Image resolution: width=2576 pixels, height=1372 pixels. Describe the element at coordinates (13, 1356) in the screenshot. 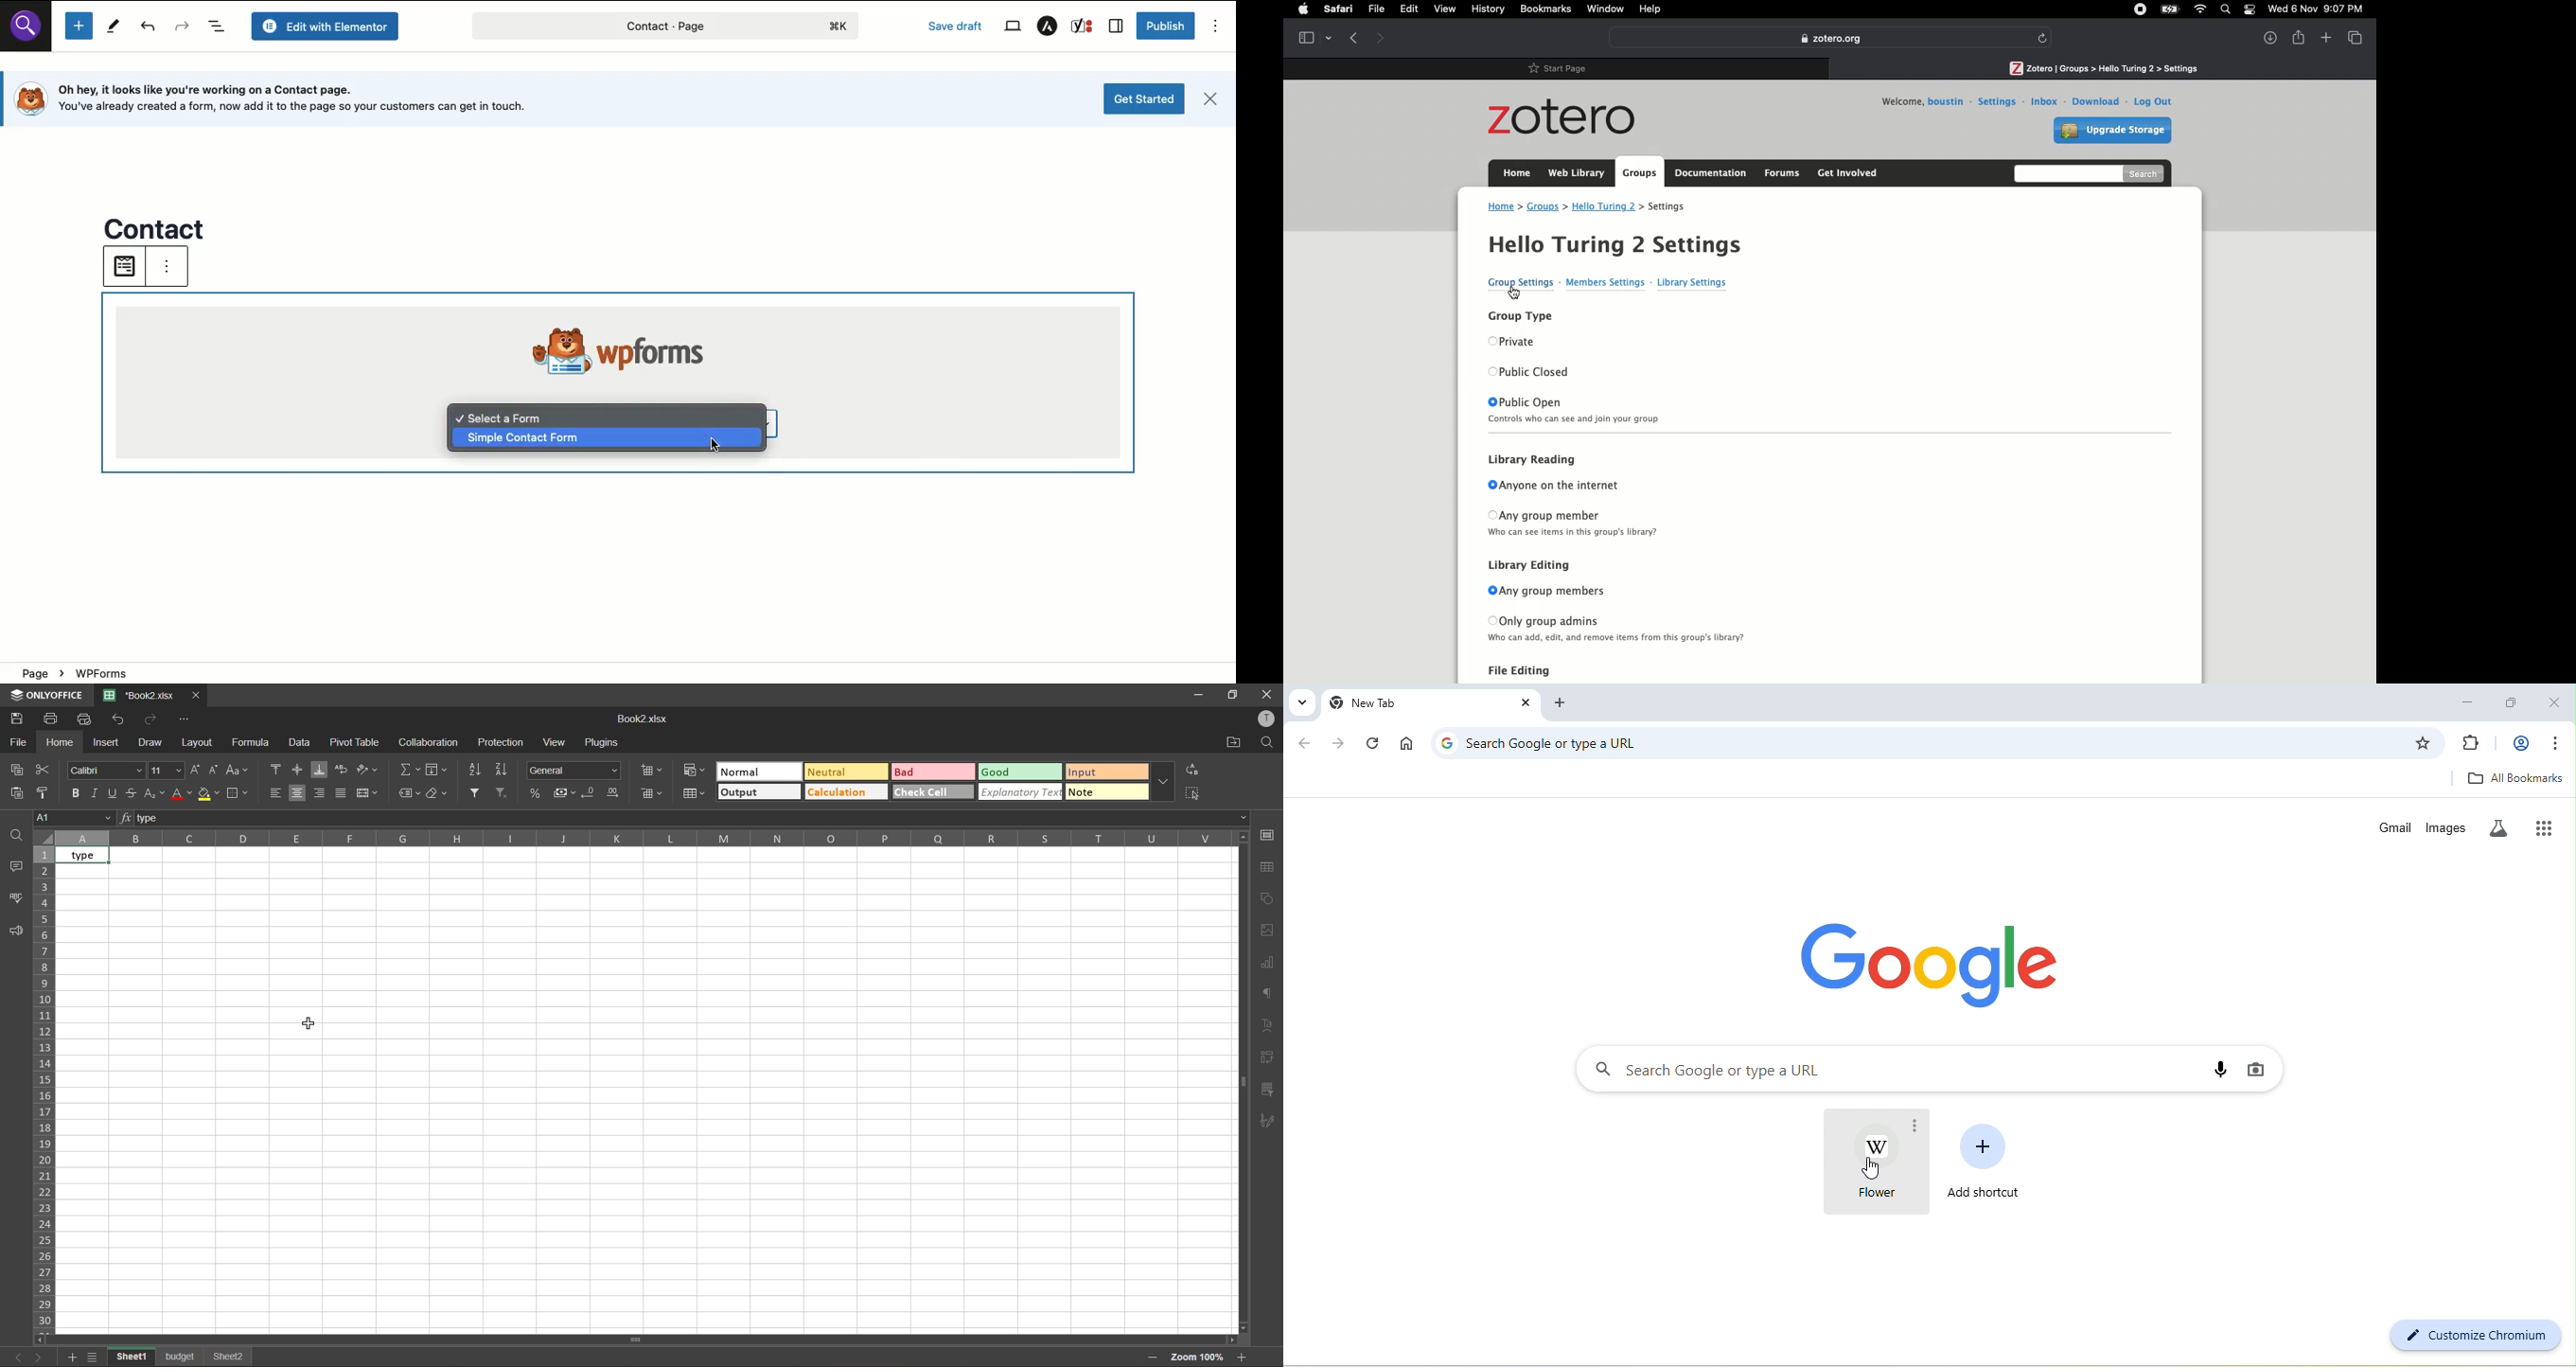

I see `previous` at that location.